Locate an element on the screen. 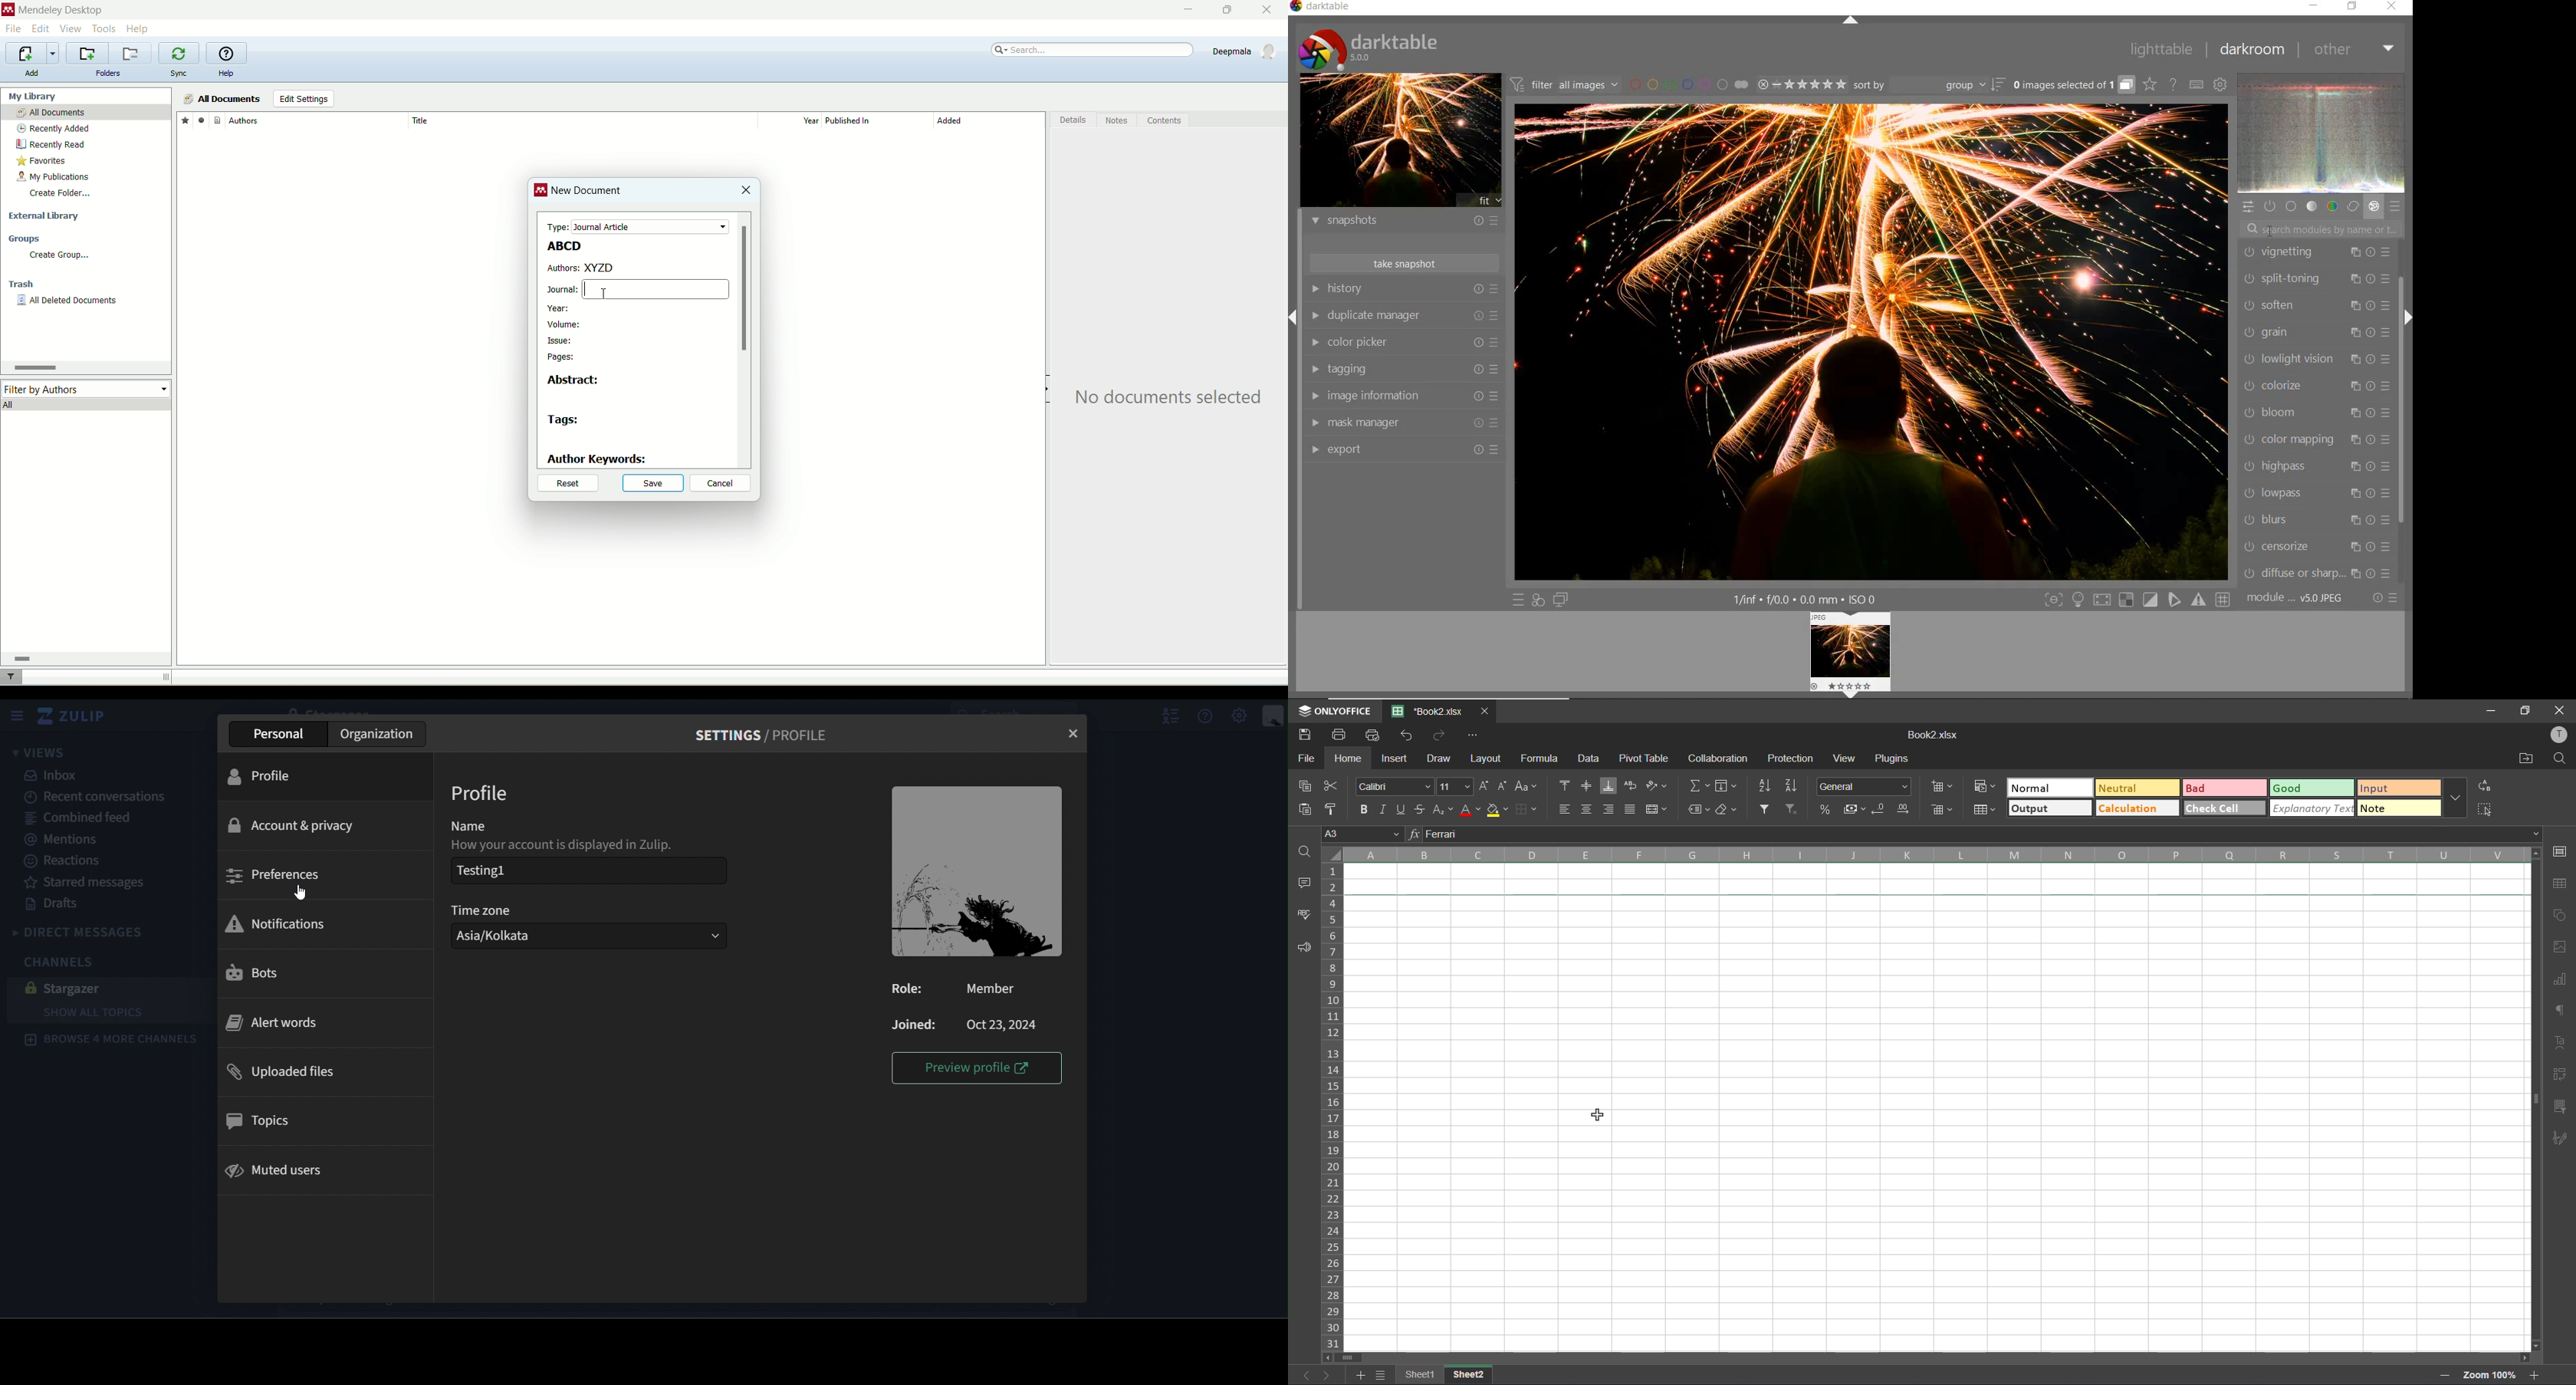 Image resolution: width=2576 pixels, height=1400 pixels. zulip is located at coordinates (77, 716).